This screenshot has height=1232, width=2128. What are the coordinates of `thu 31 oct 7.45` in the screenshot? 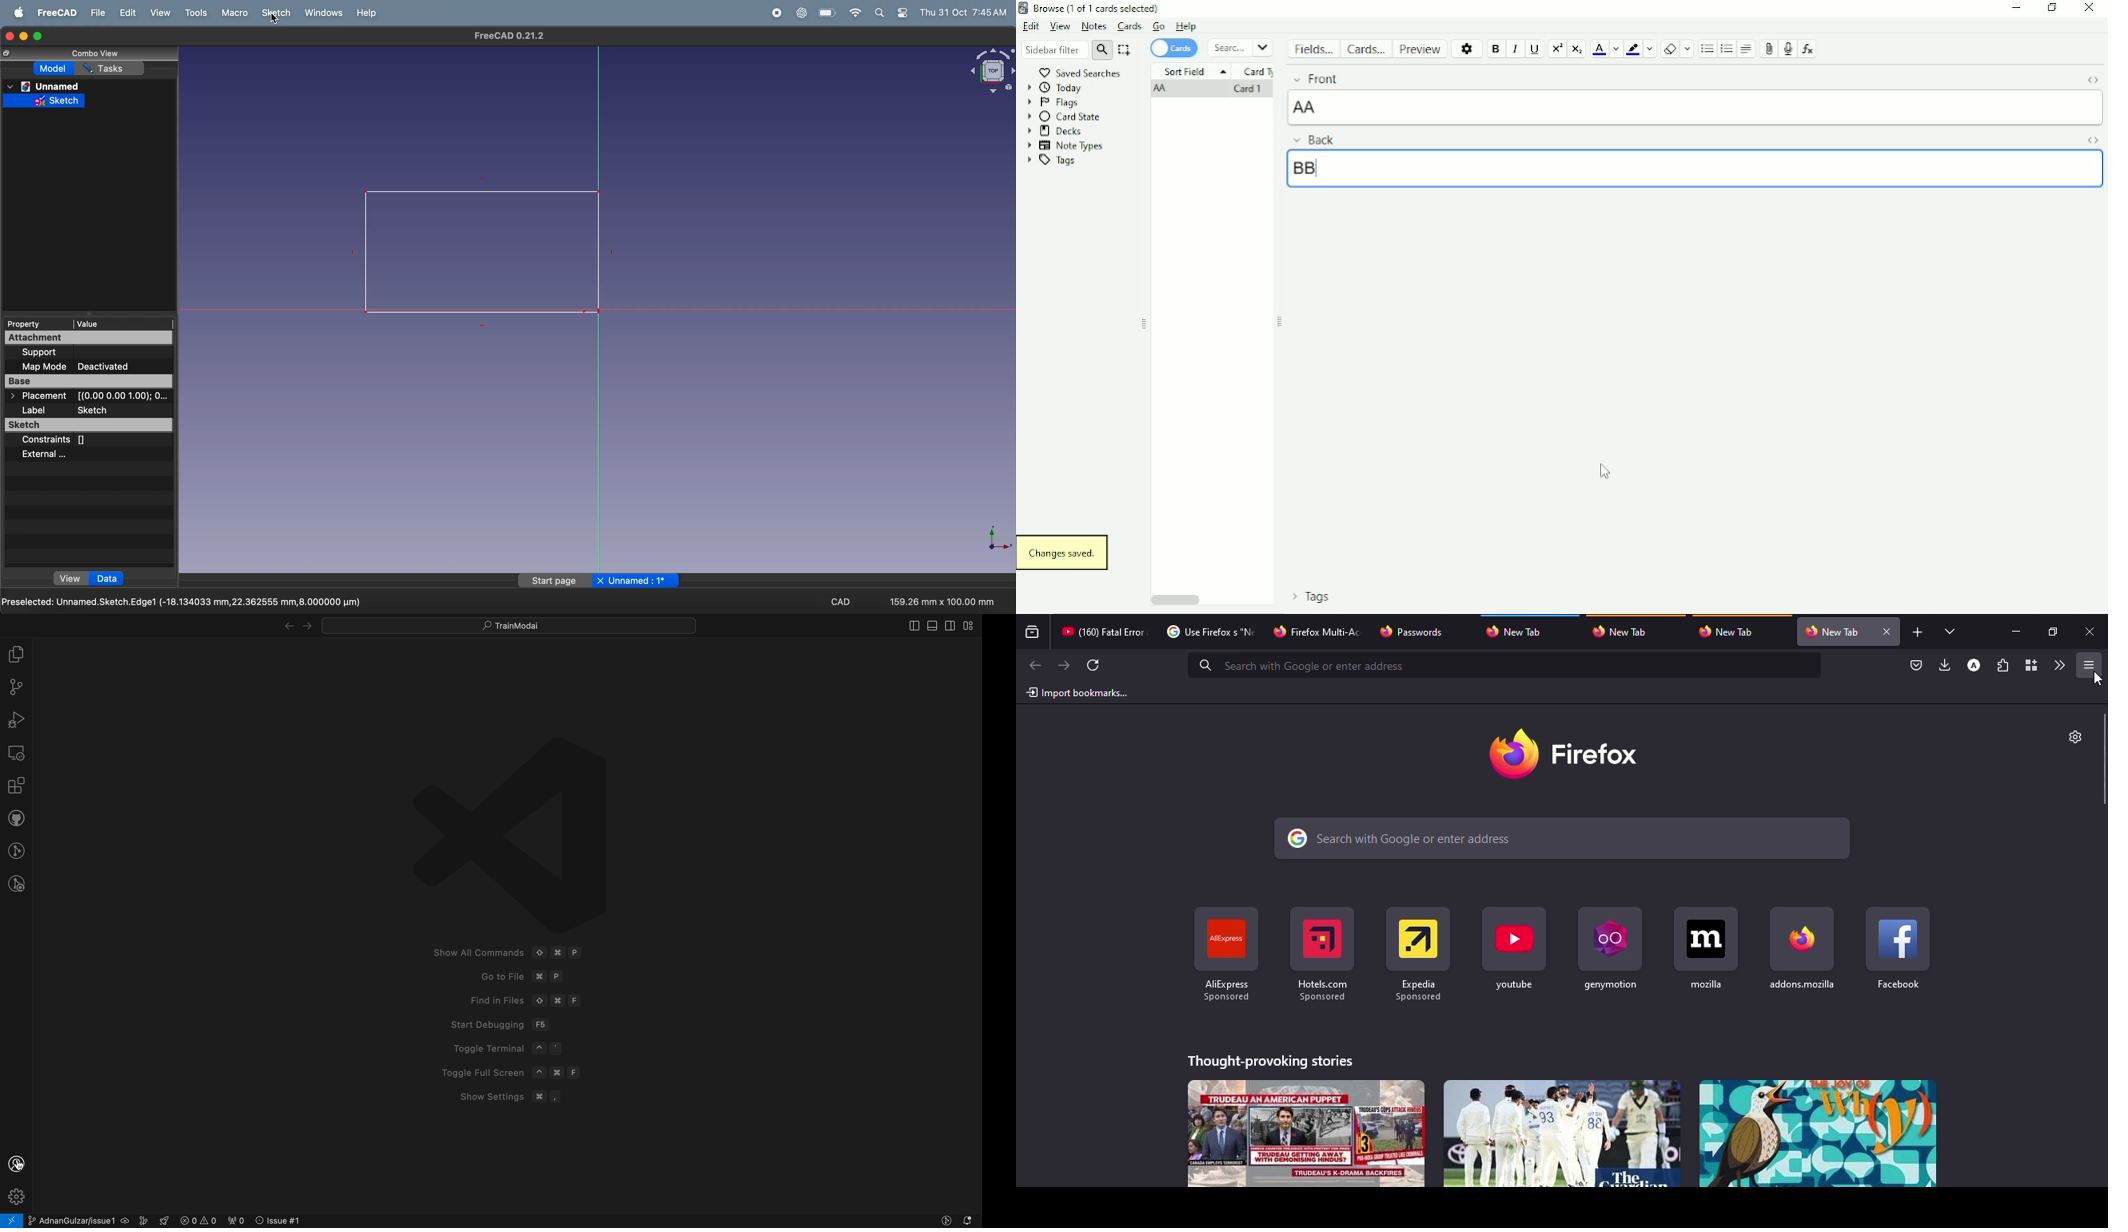 It's located at (964, 12).